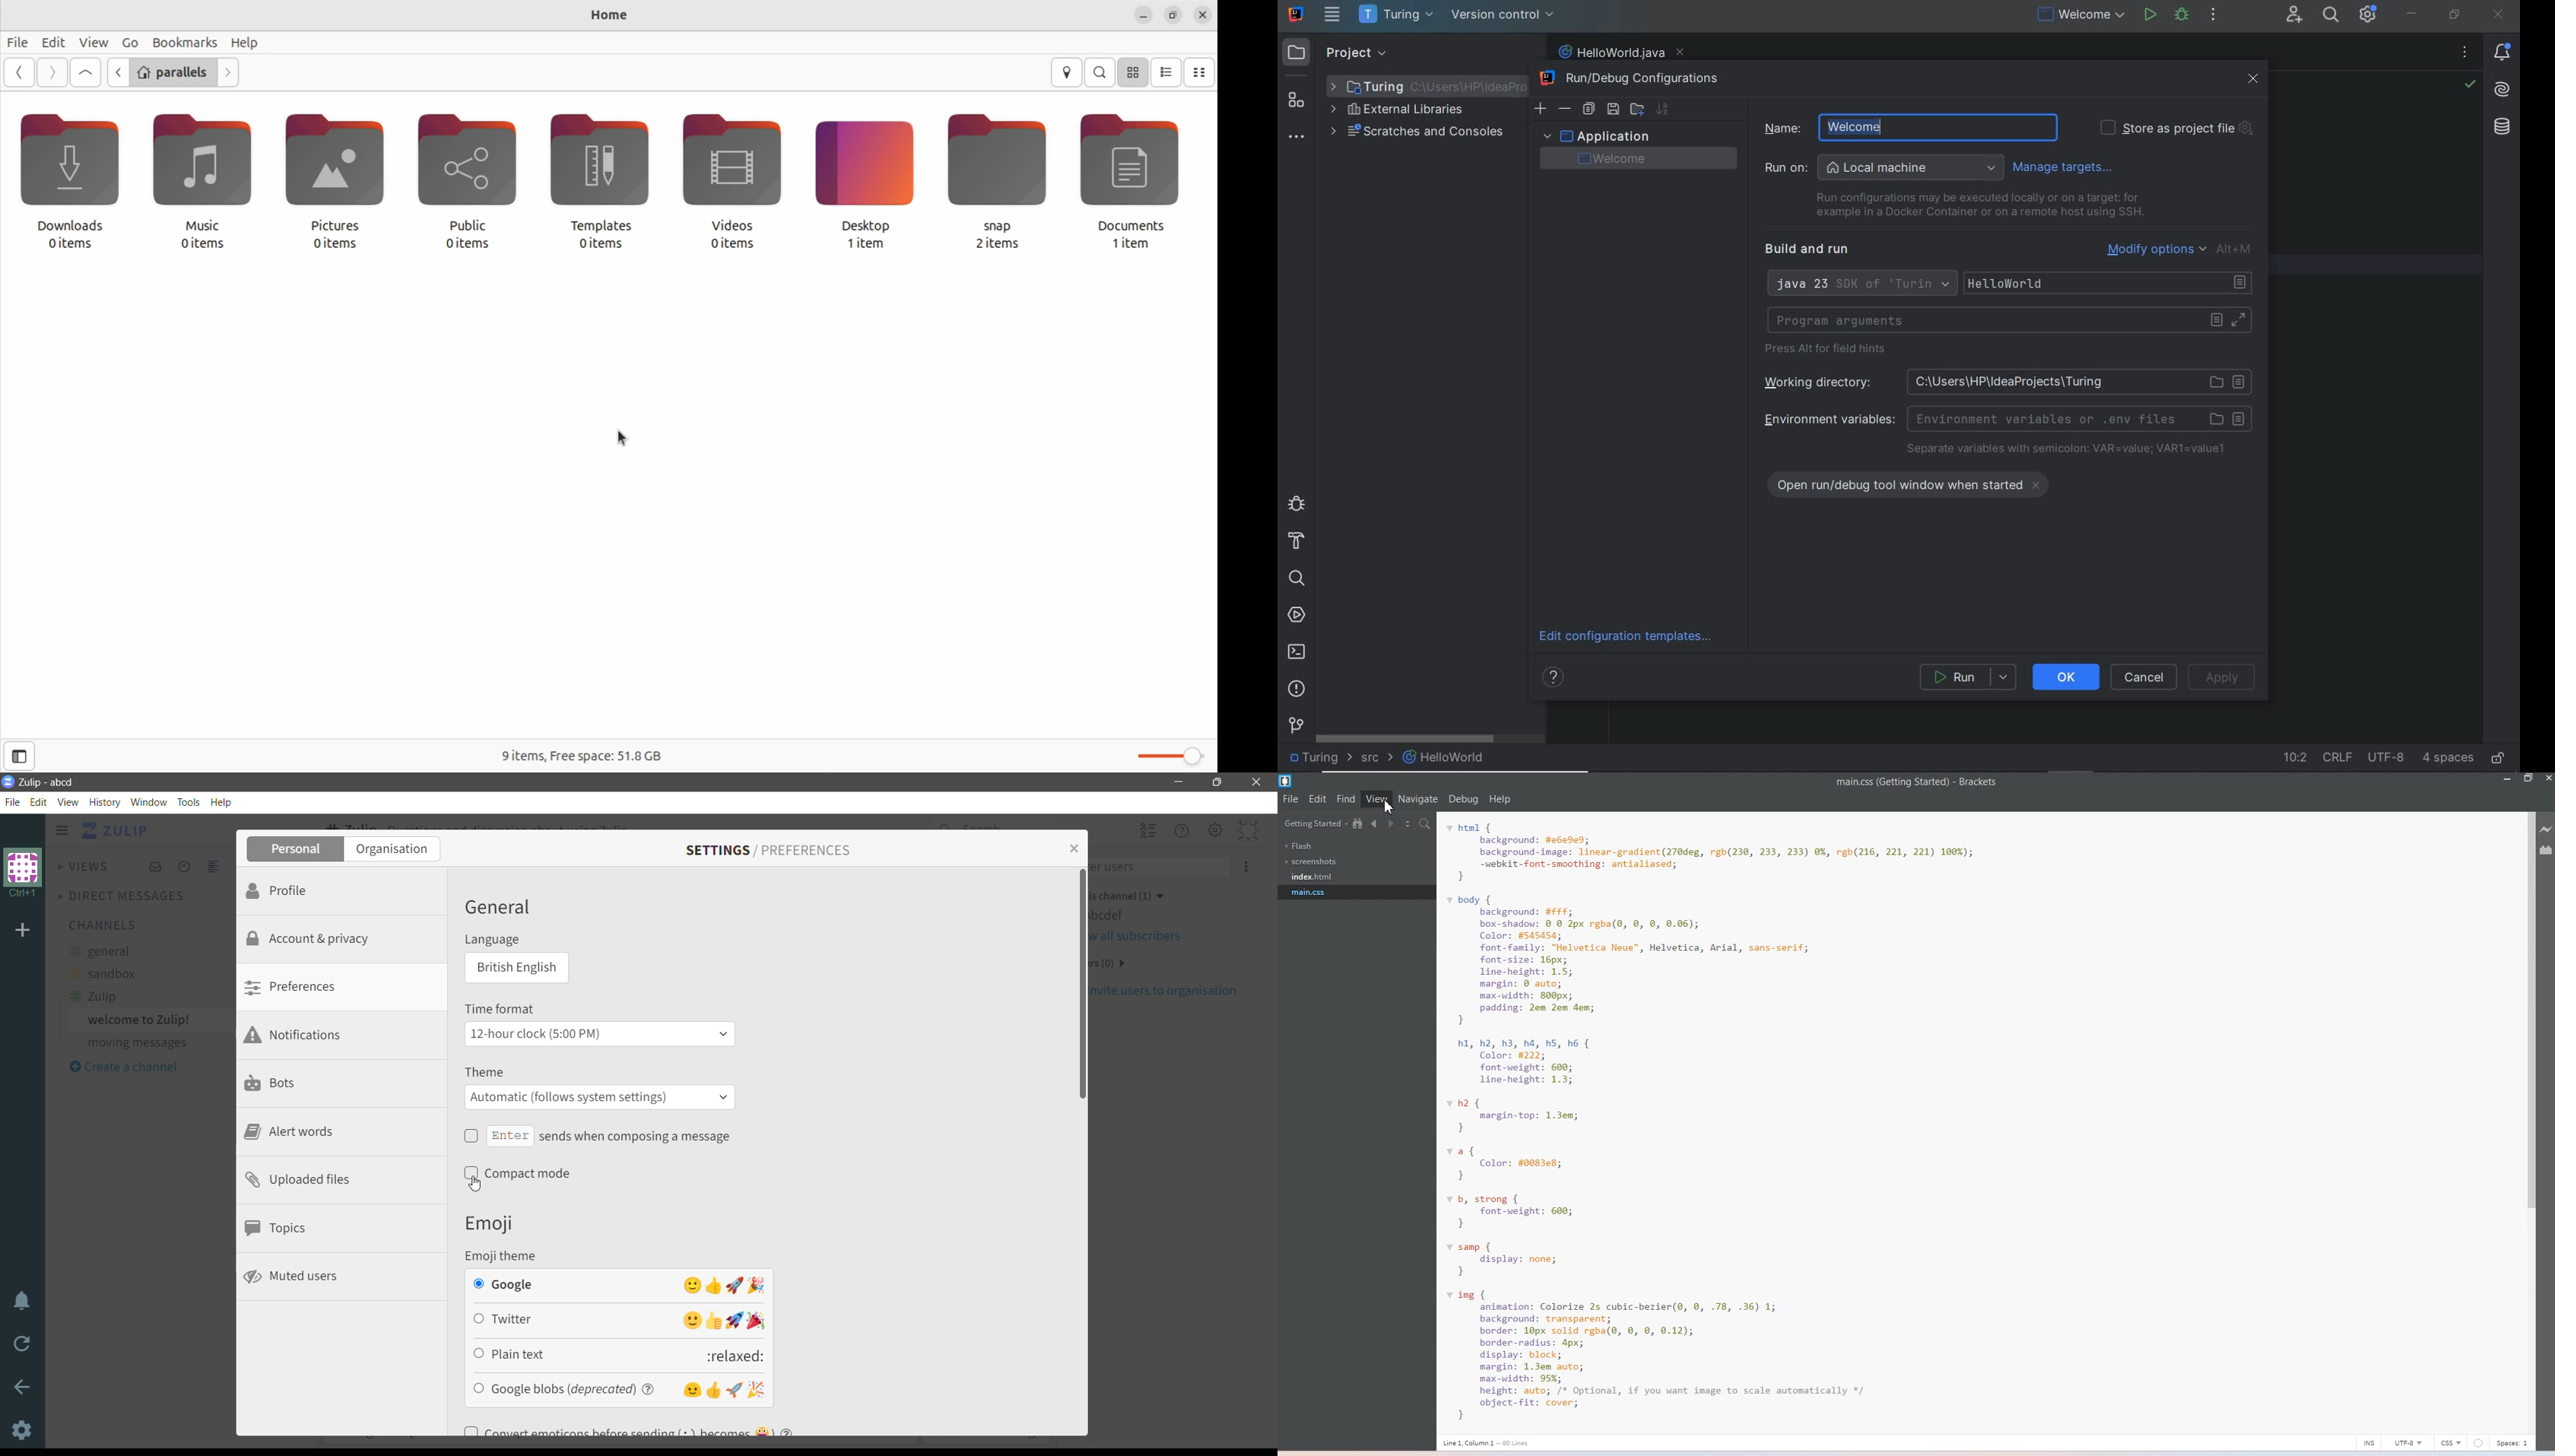 The height and width of the screenshot is (1456, 2576). I want to click on Recent Conversations, so click(185, 867).